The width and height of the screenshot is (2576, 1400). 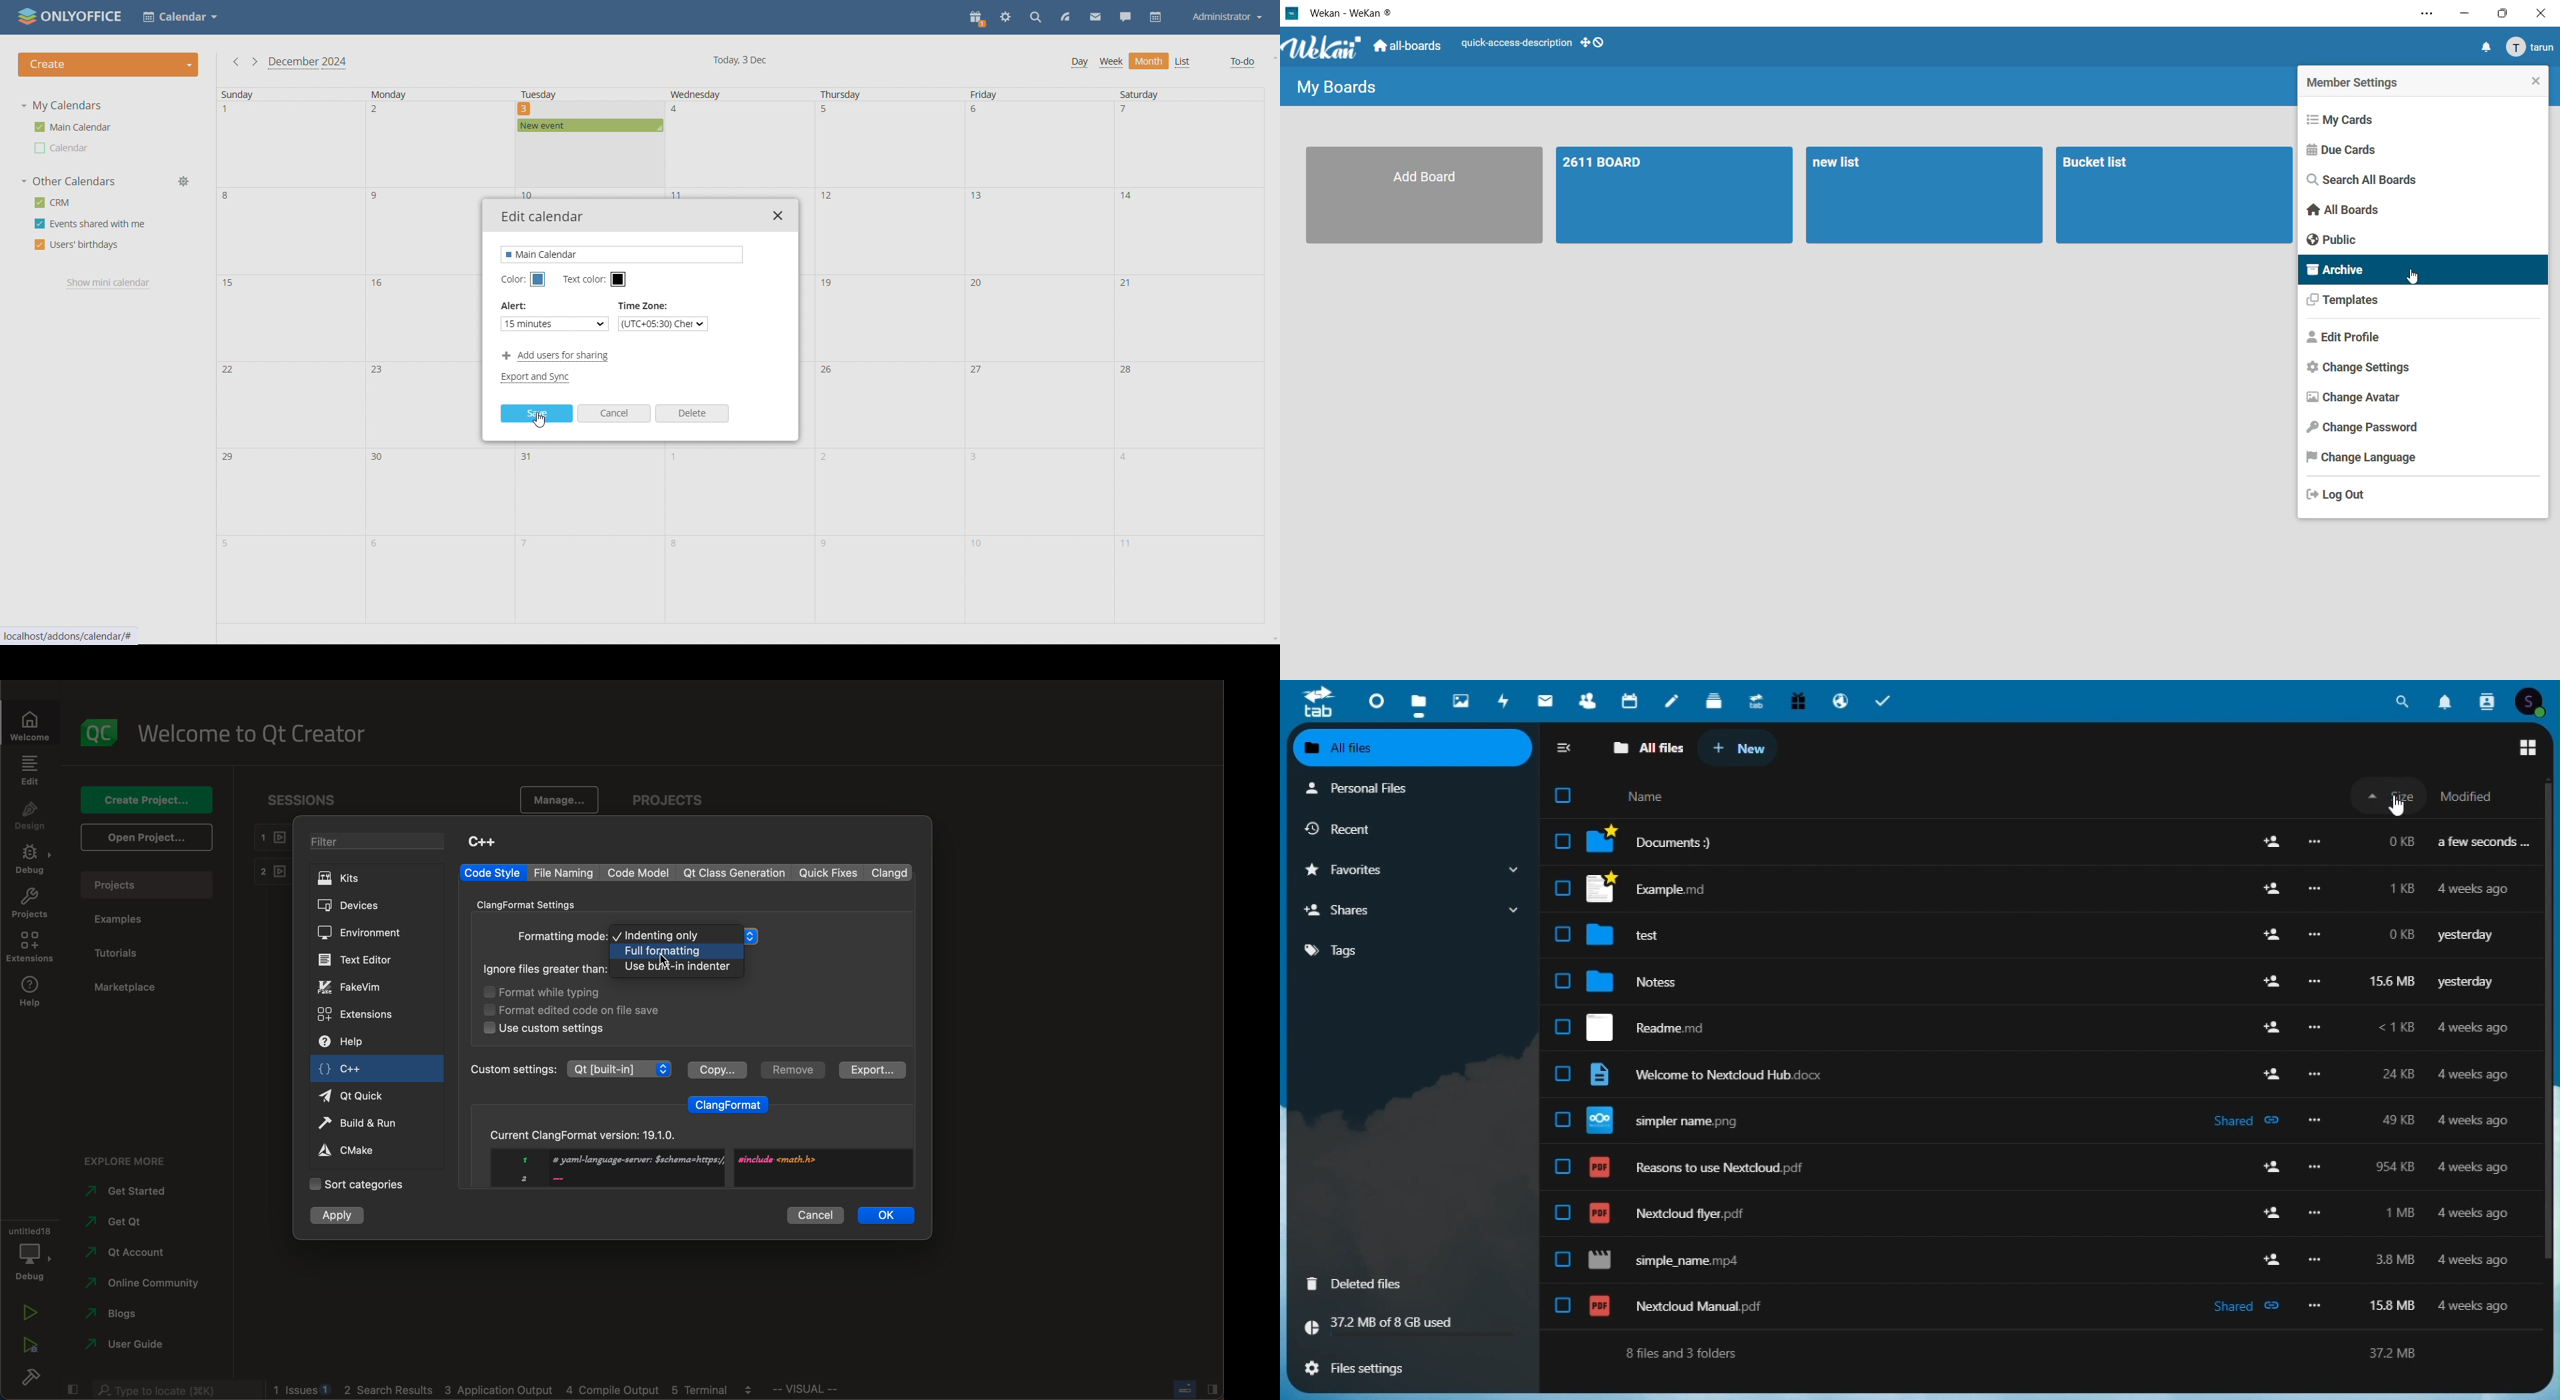 I want to click on notifications, so click(x=2481, y=47).